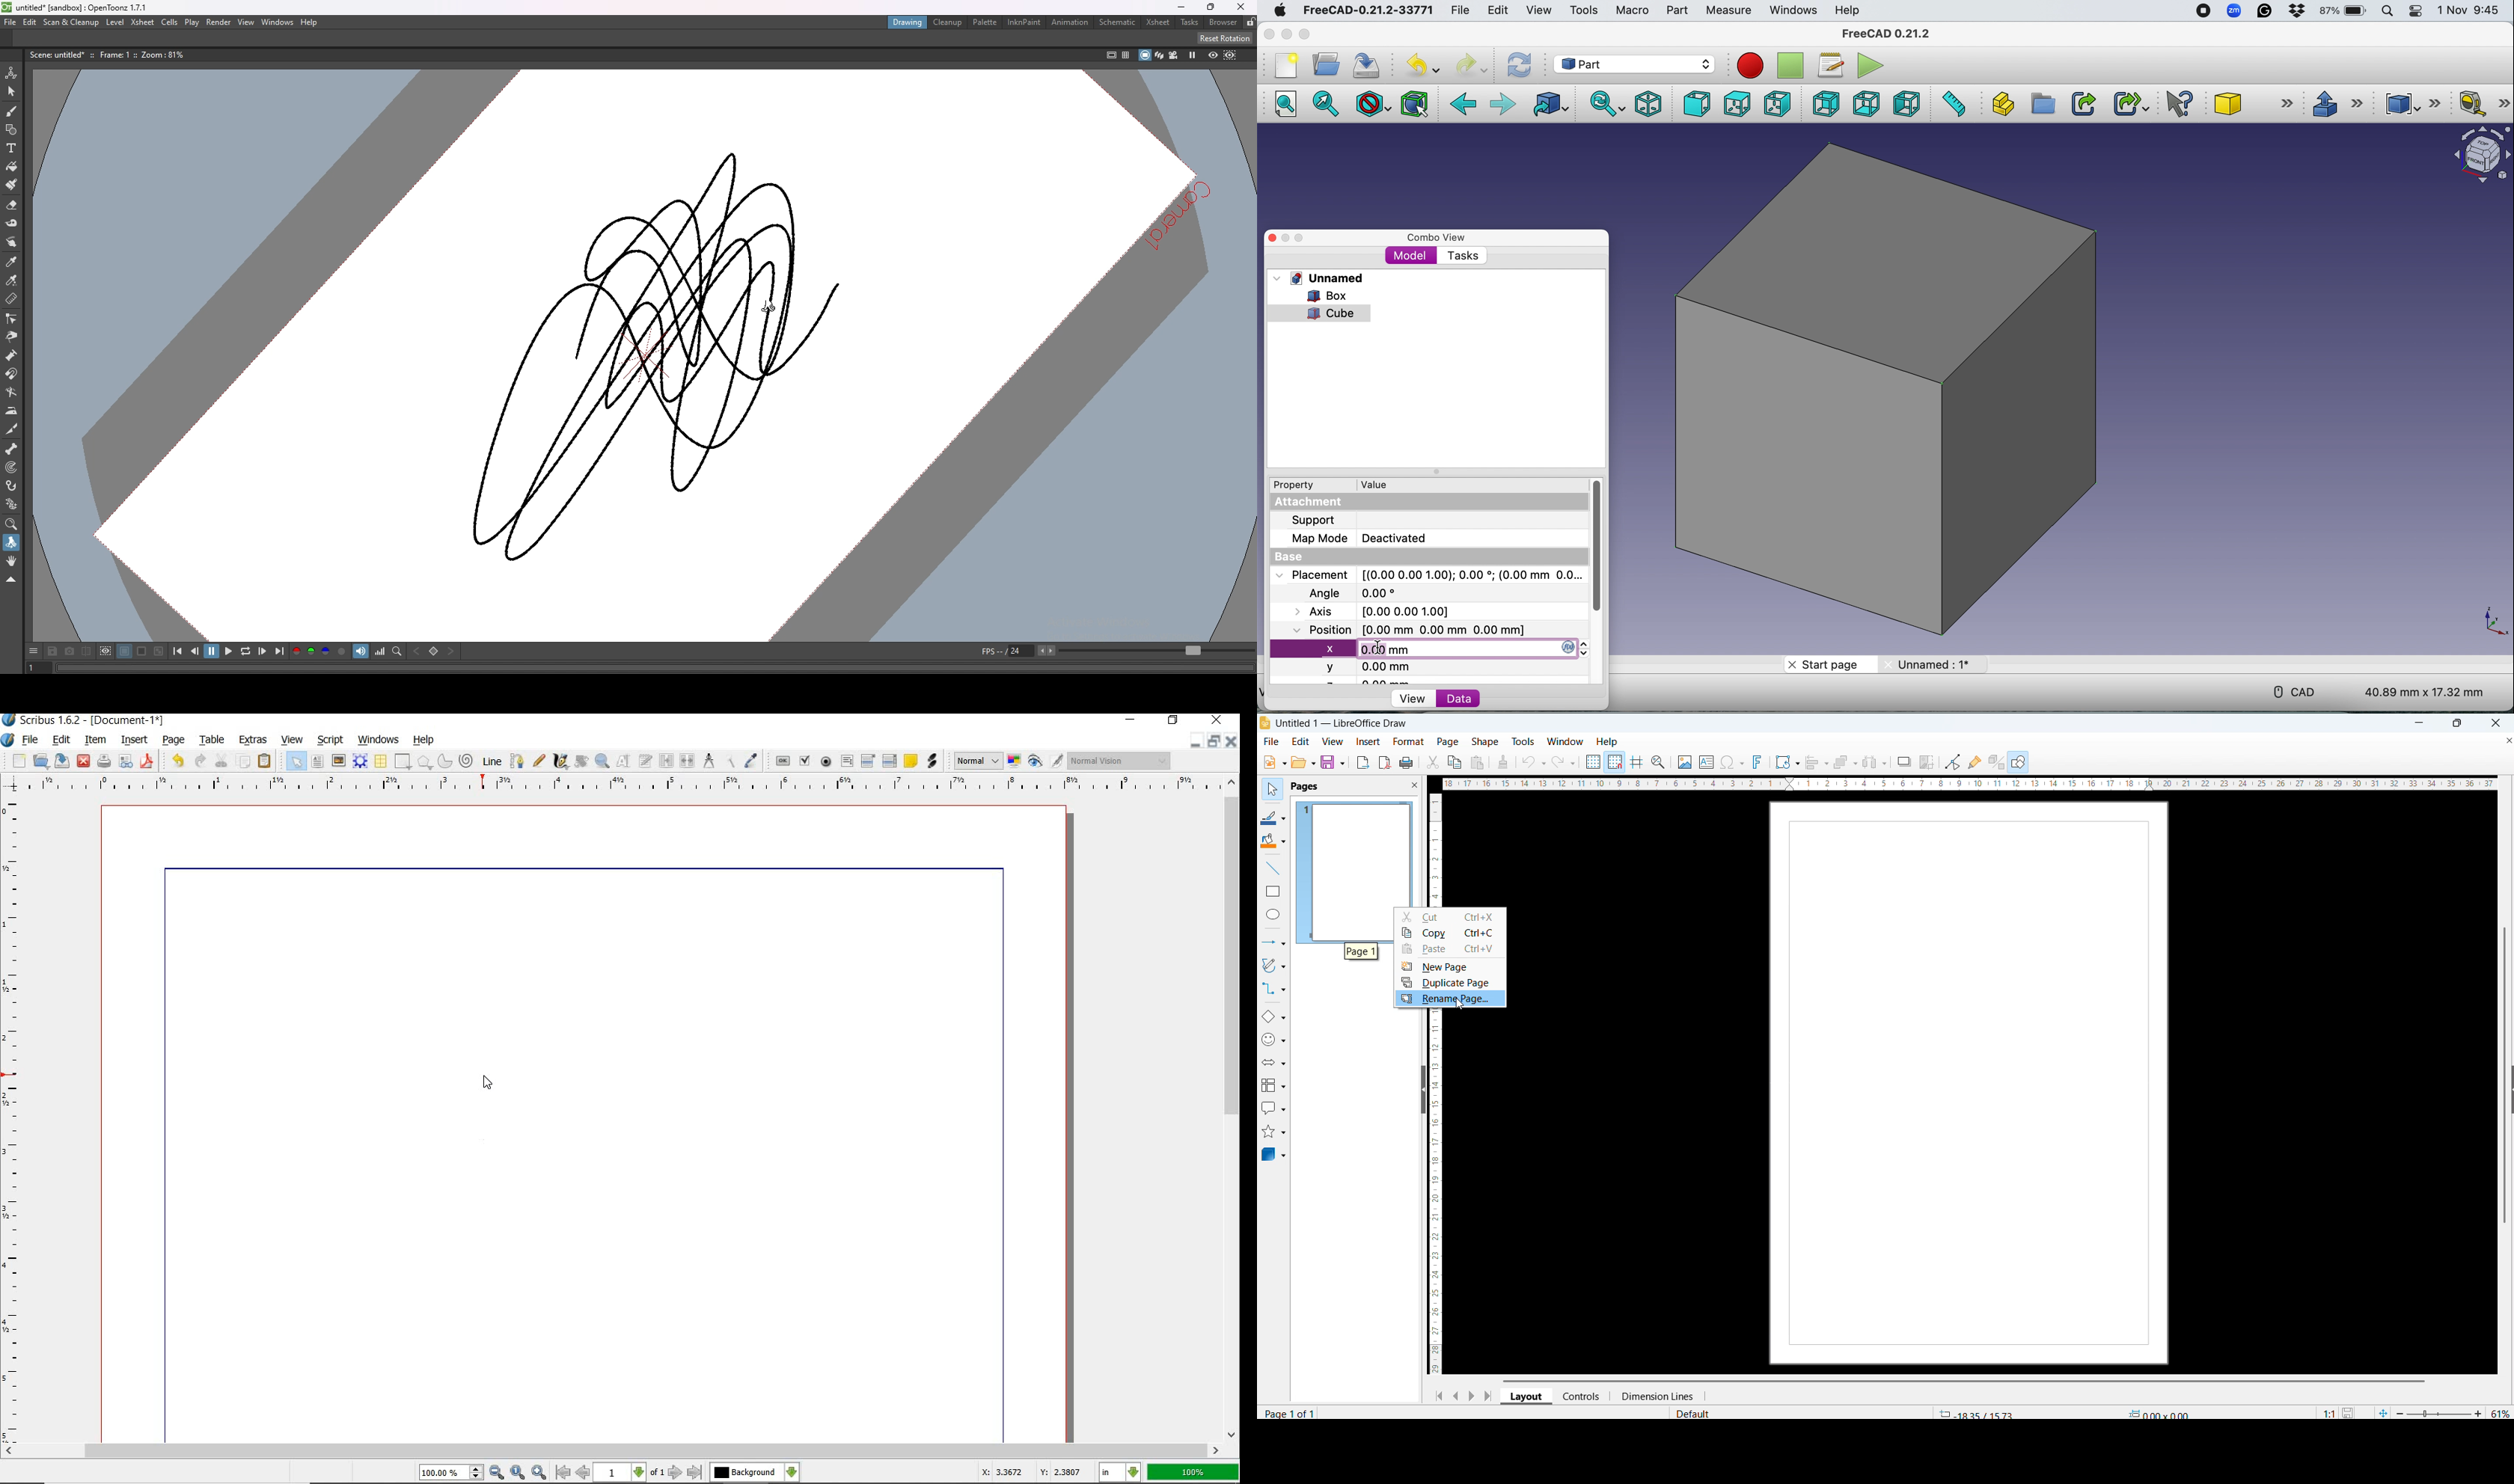  What do you see at coordinates (1174, 56) in the screenshot?
I see `camera view` at bounding box center [1174, 56].